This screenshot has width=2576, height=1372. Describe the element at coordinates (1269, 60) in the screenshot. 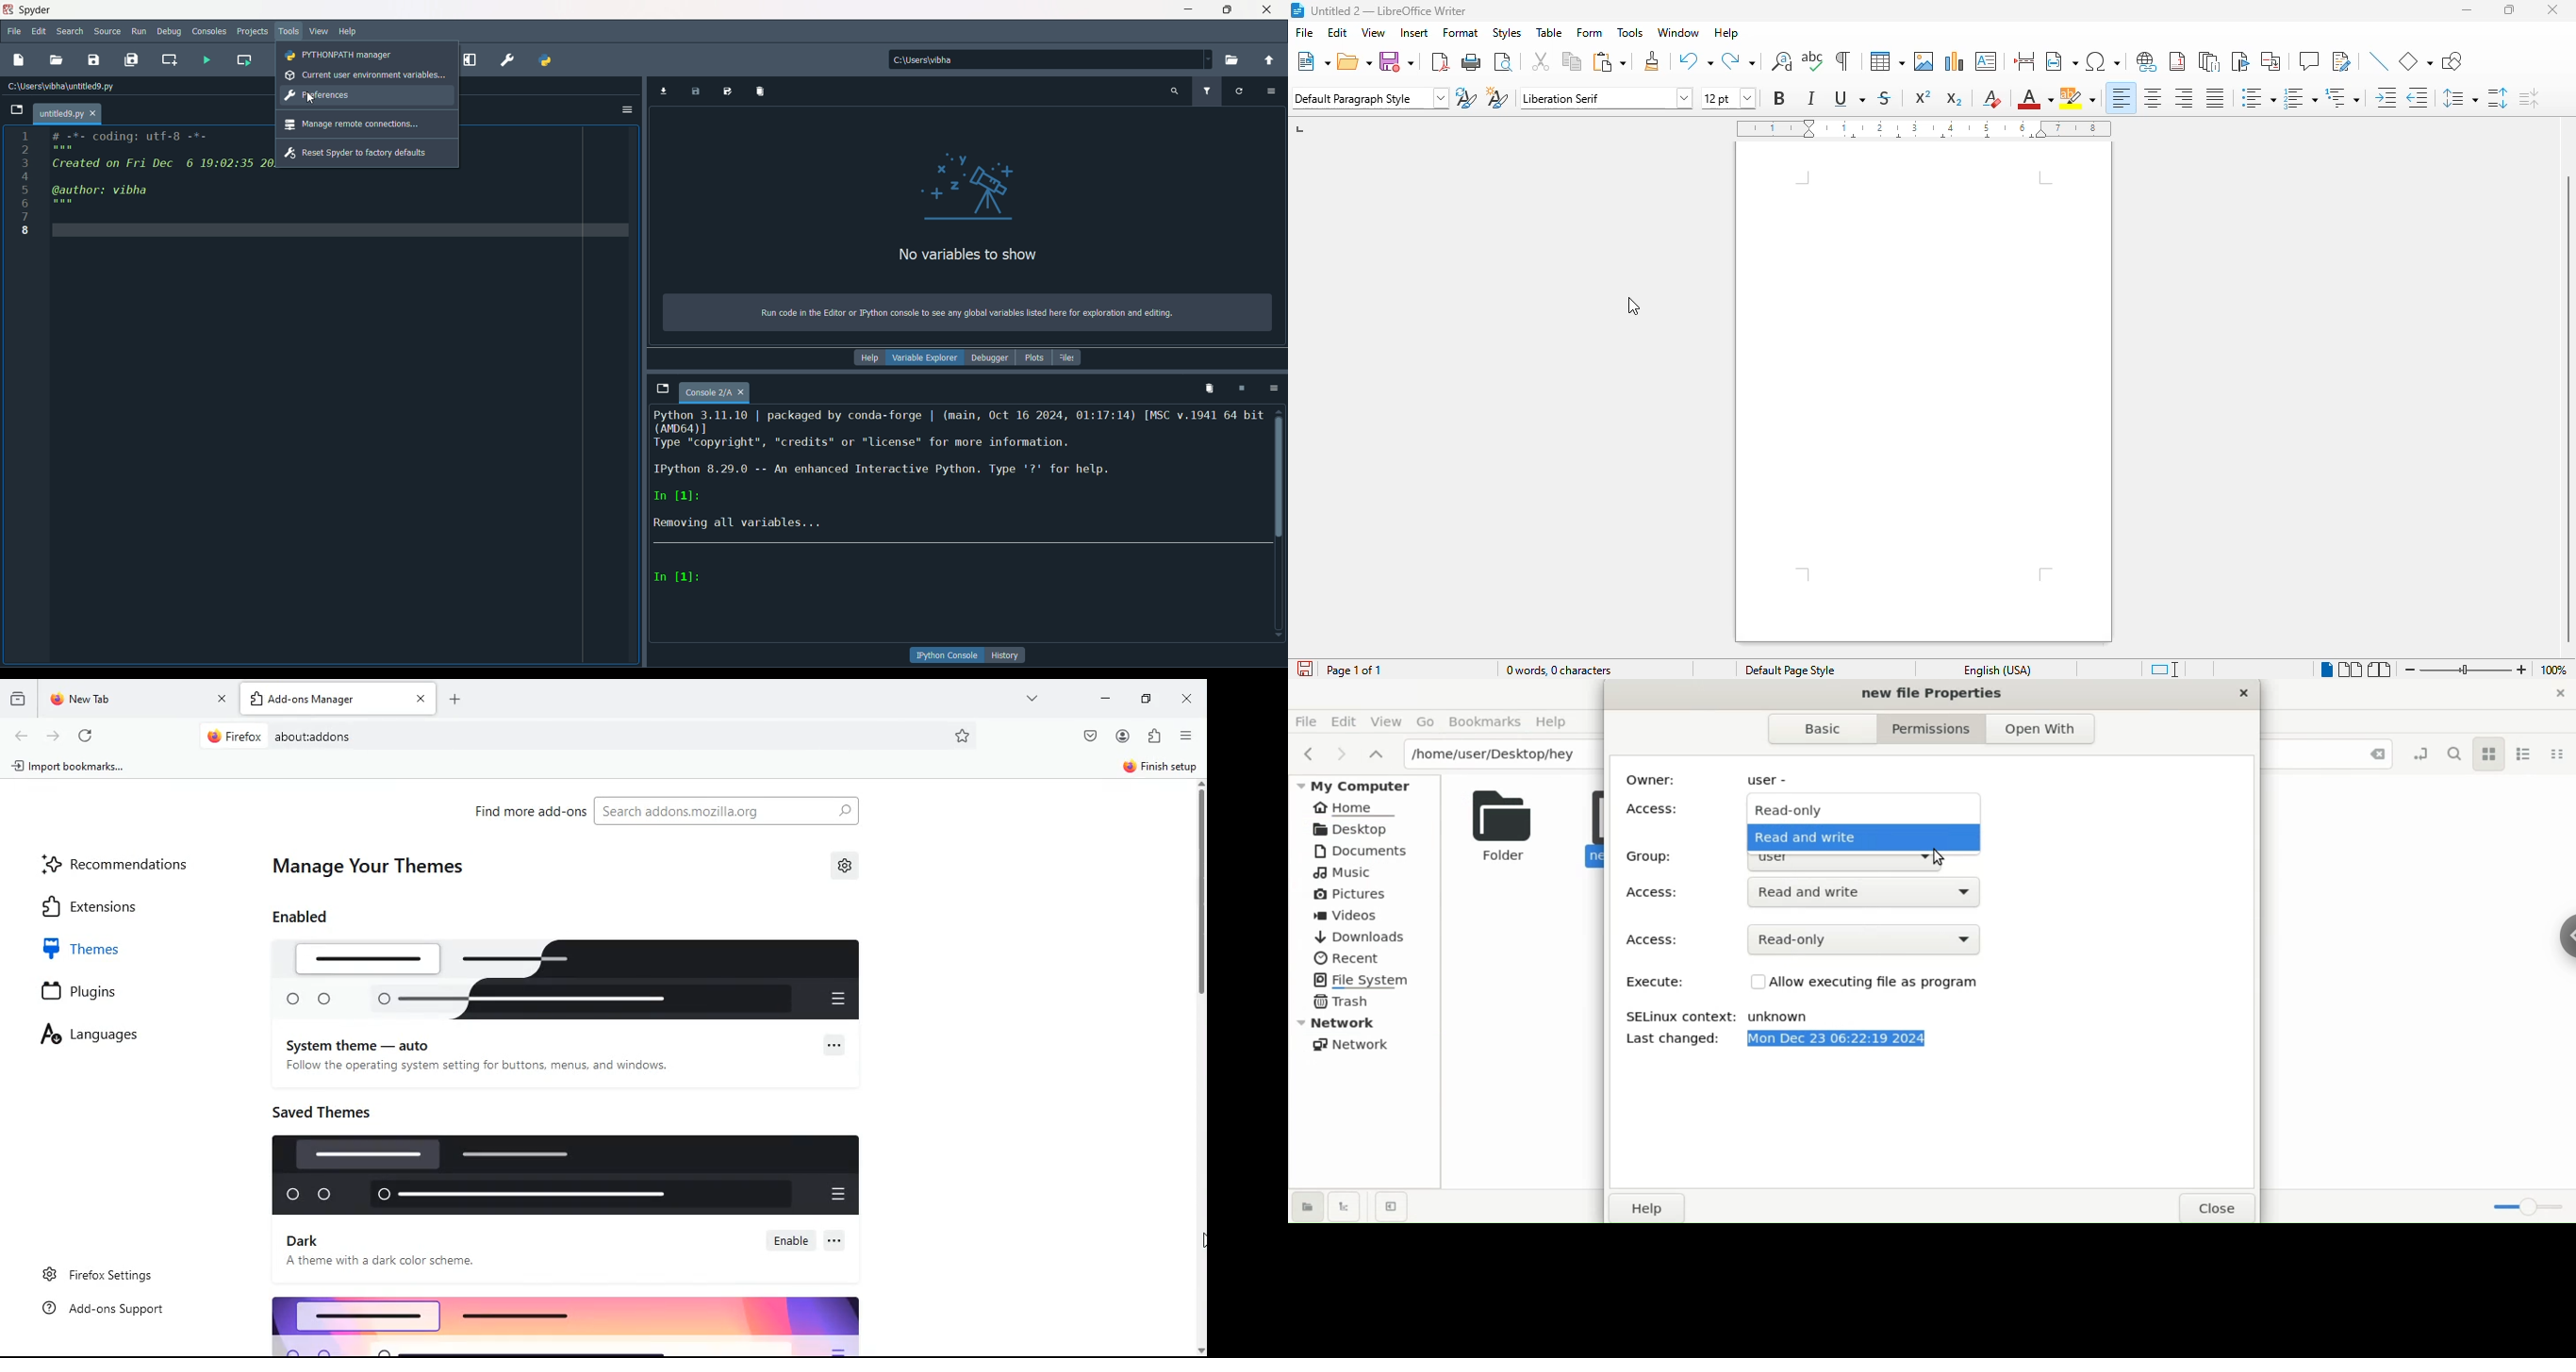

I see `change directory` at that location.